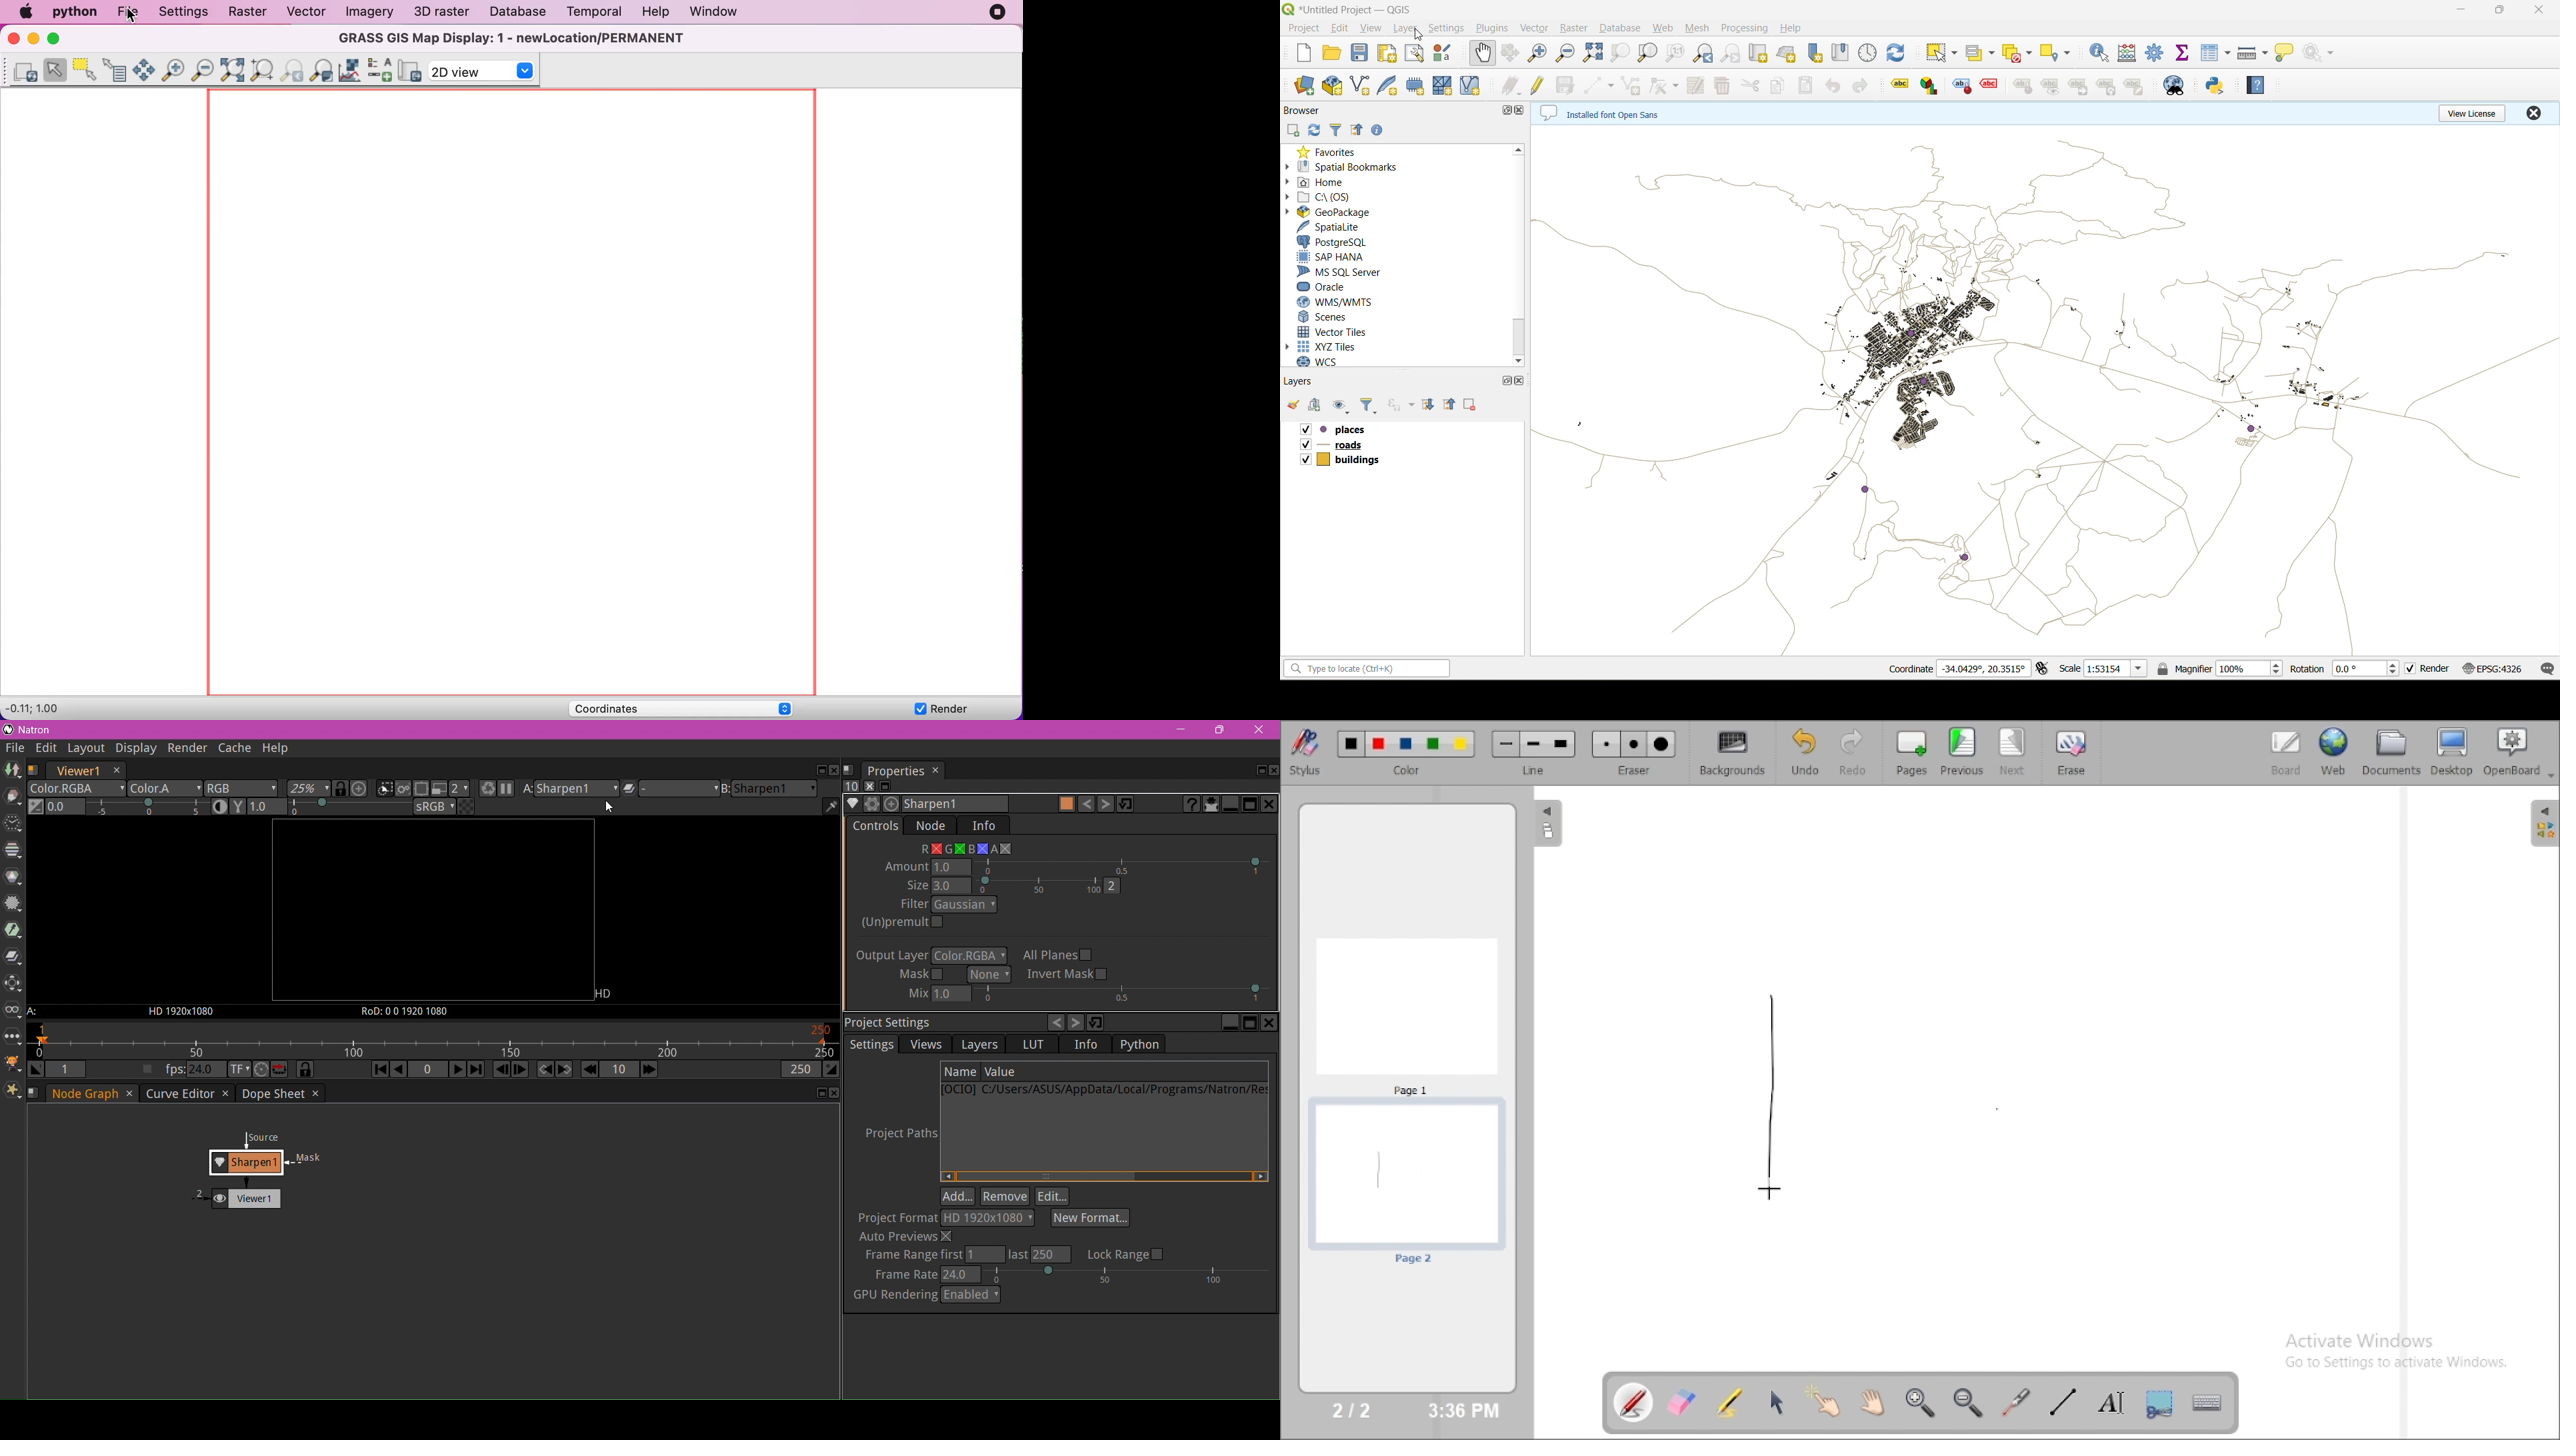  I want to click on label tool 9, so click(2136, 88).